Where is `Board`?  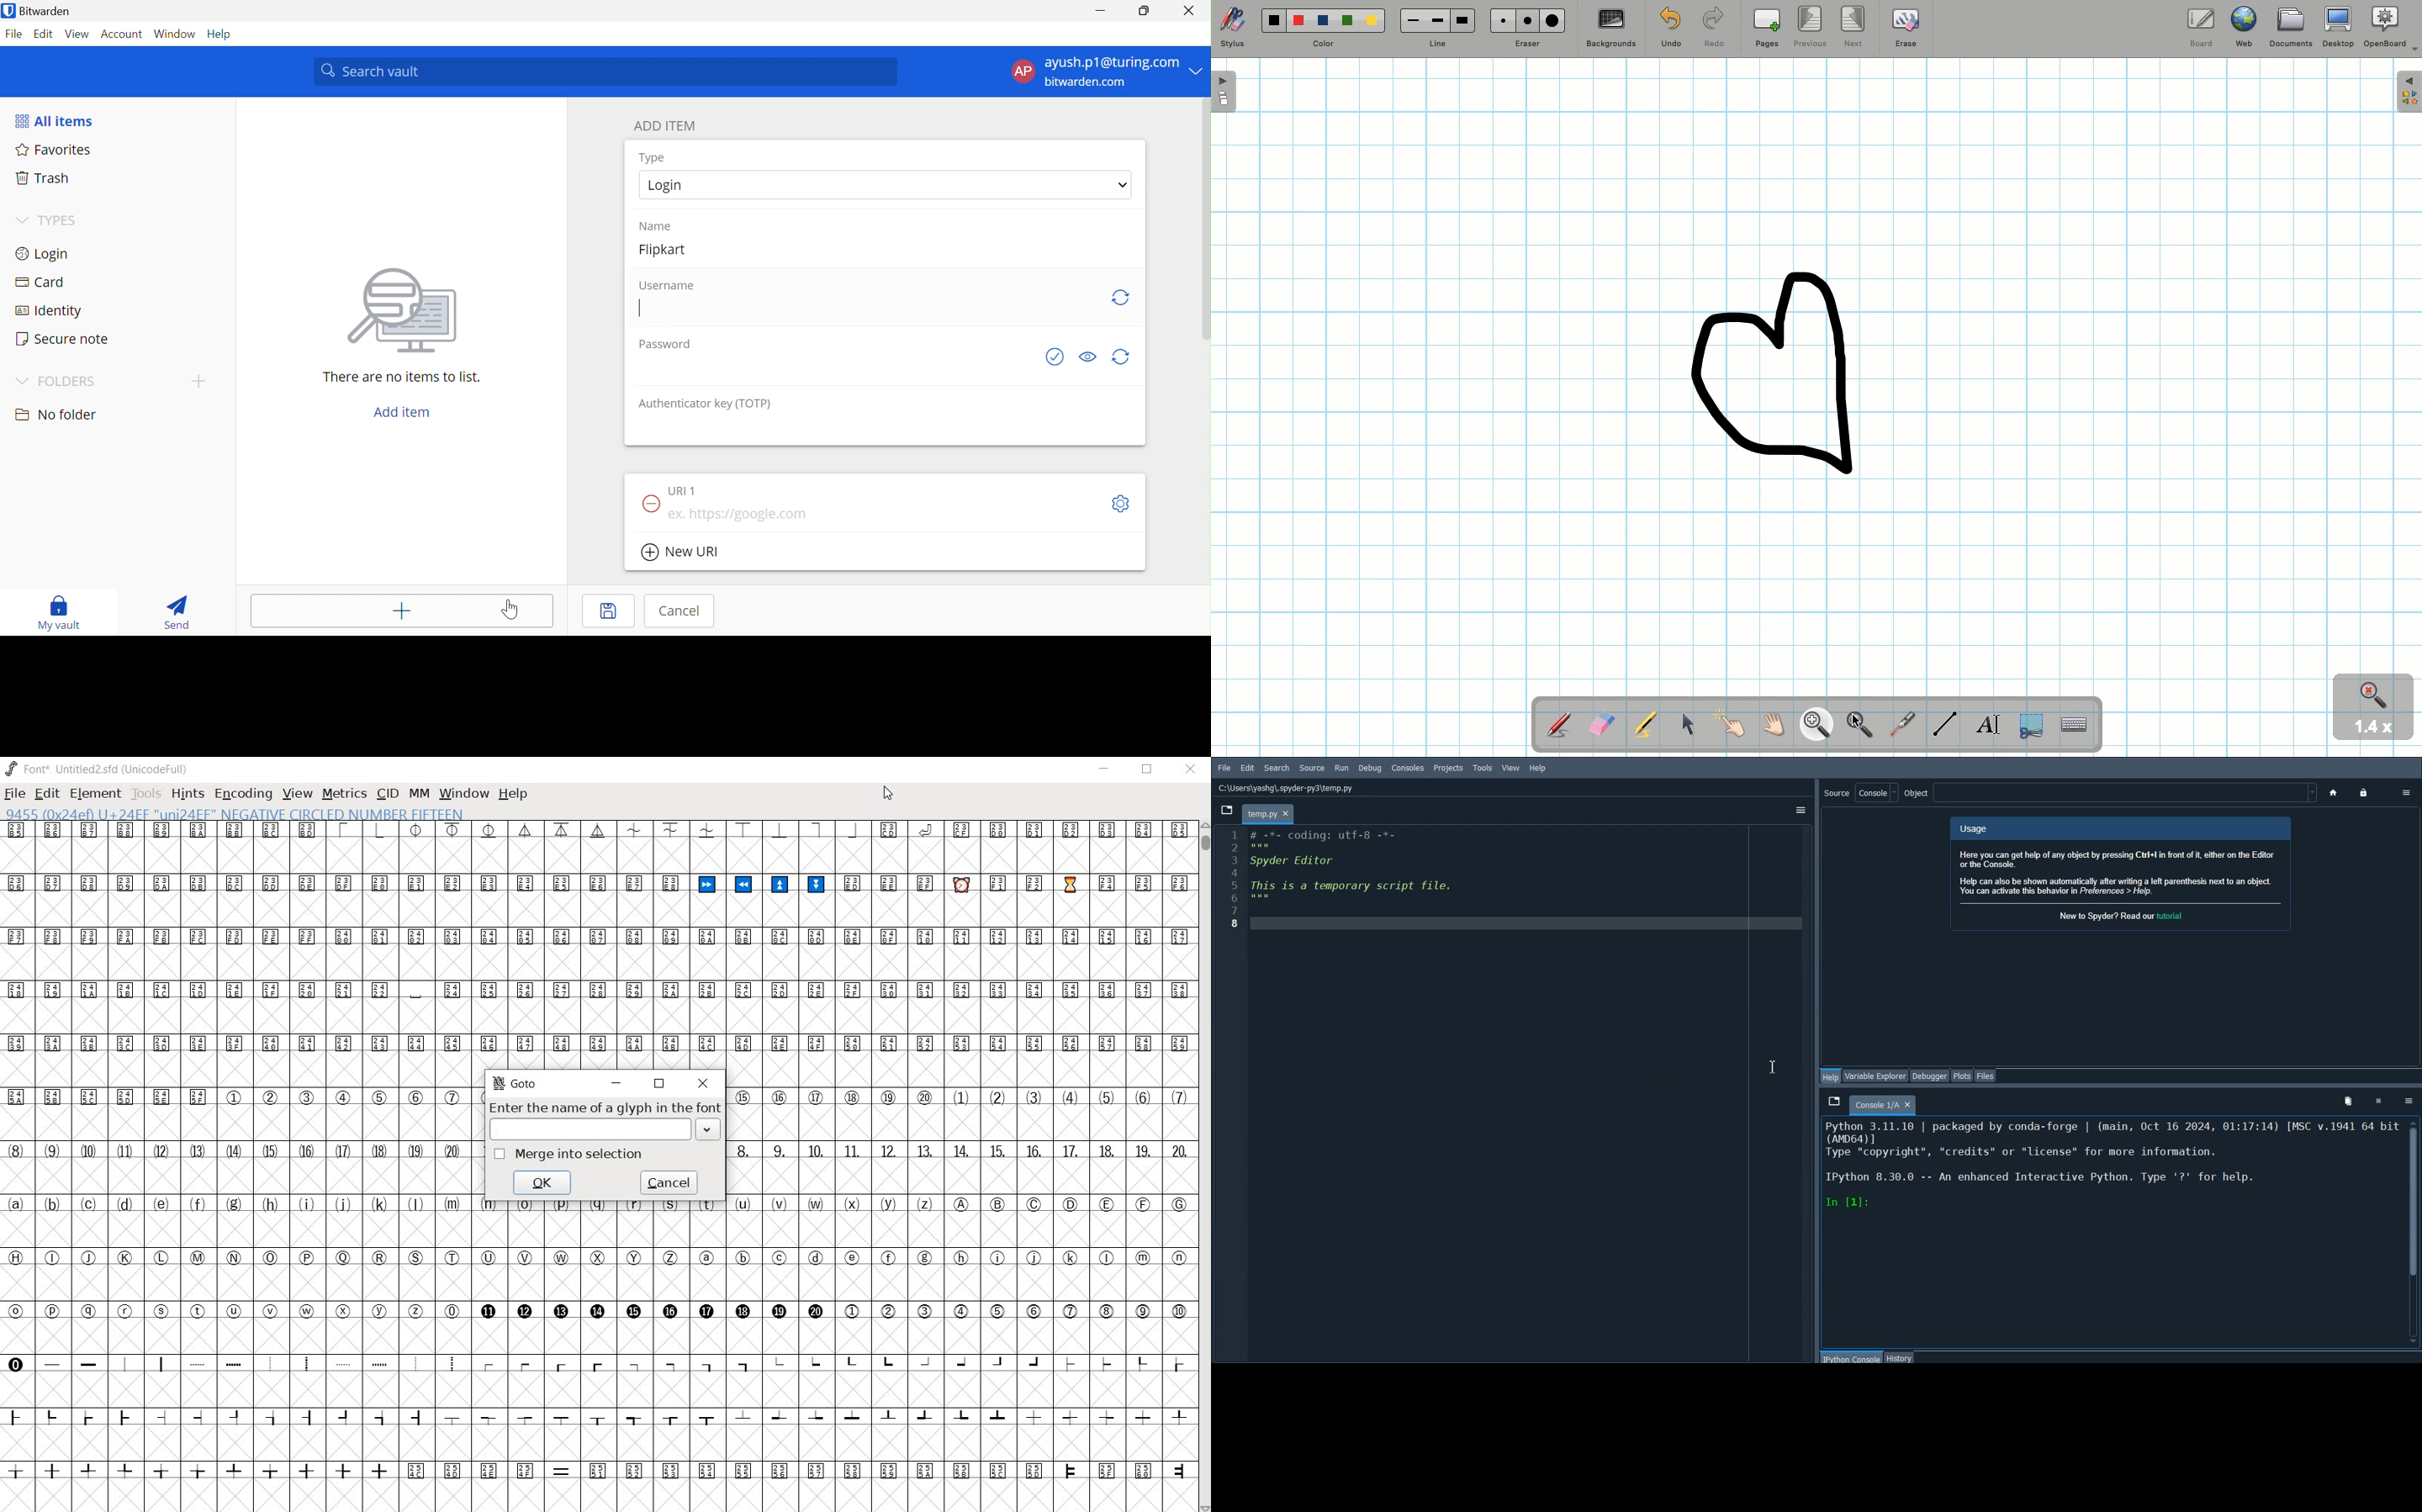 Board is located at coordinates (2204, 26).